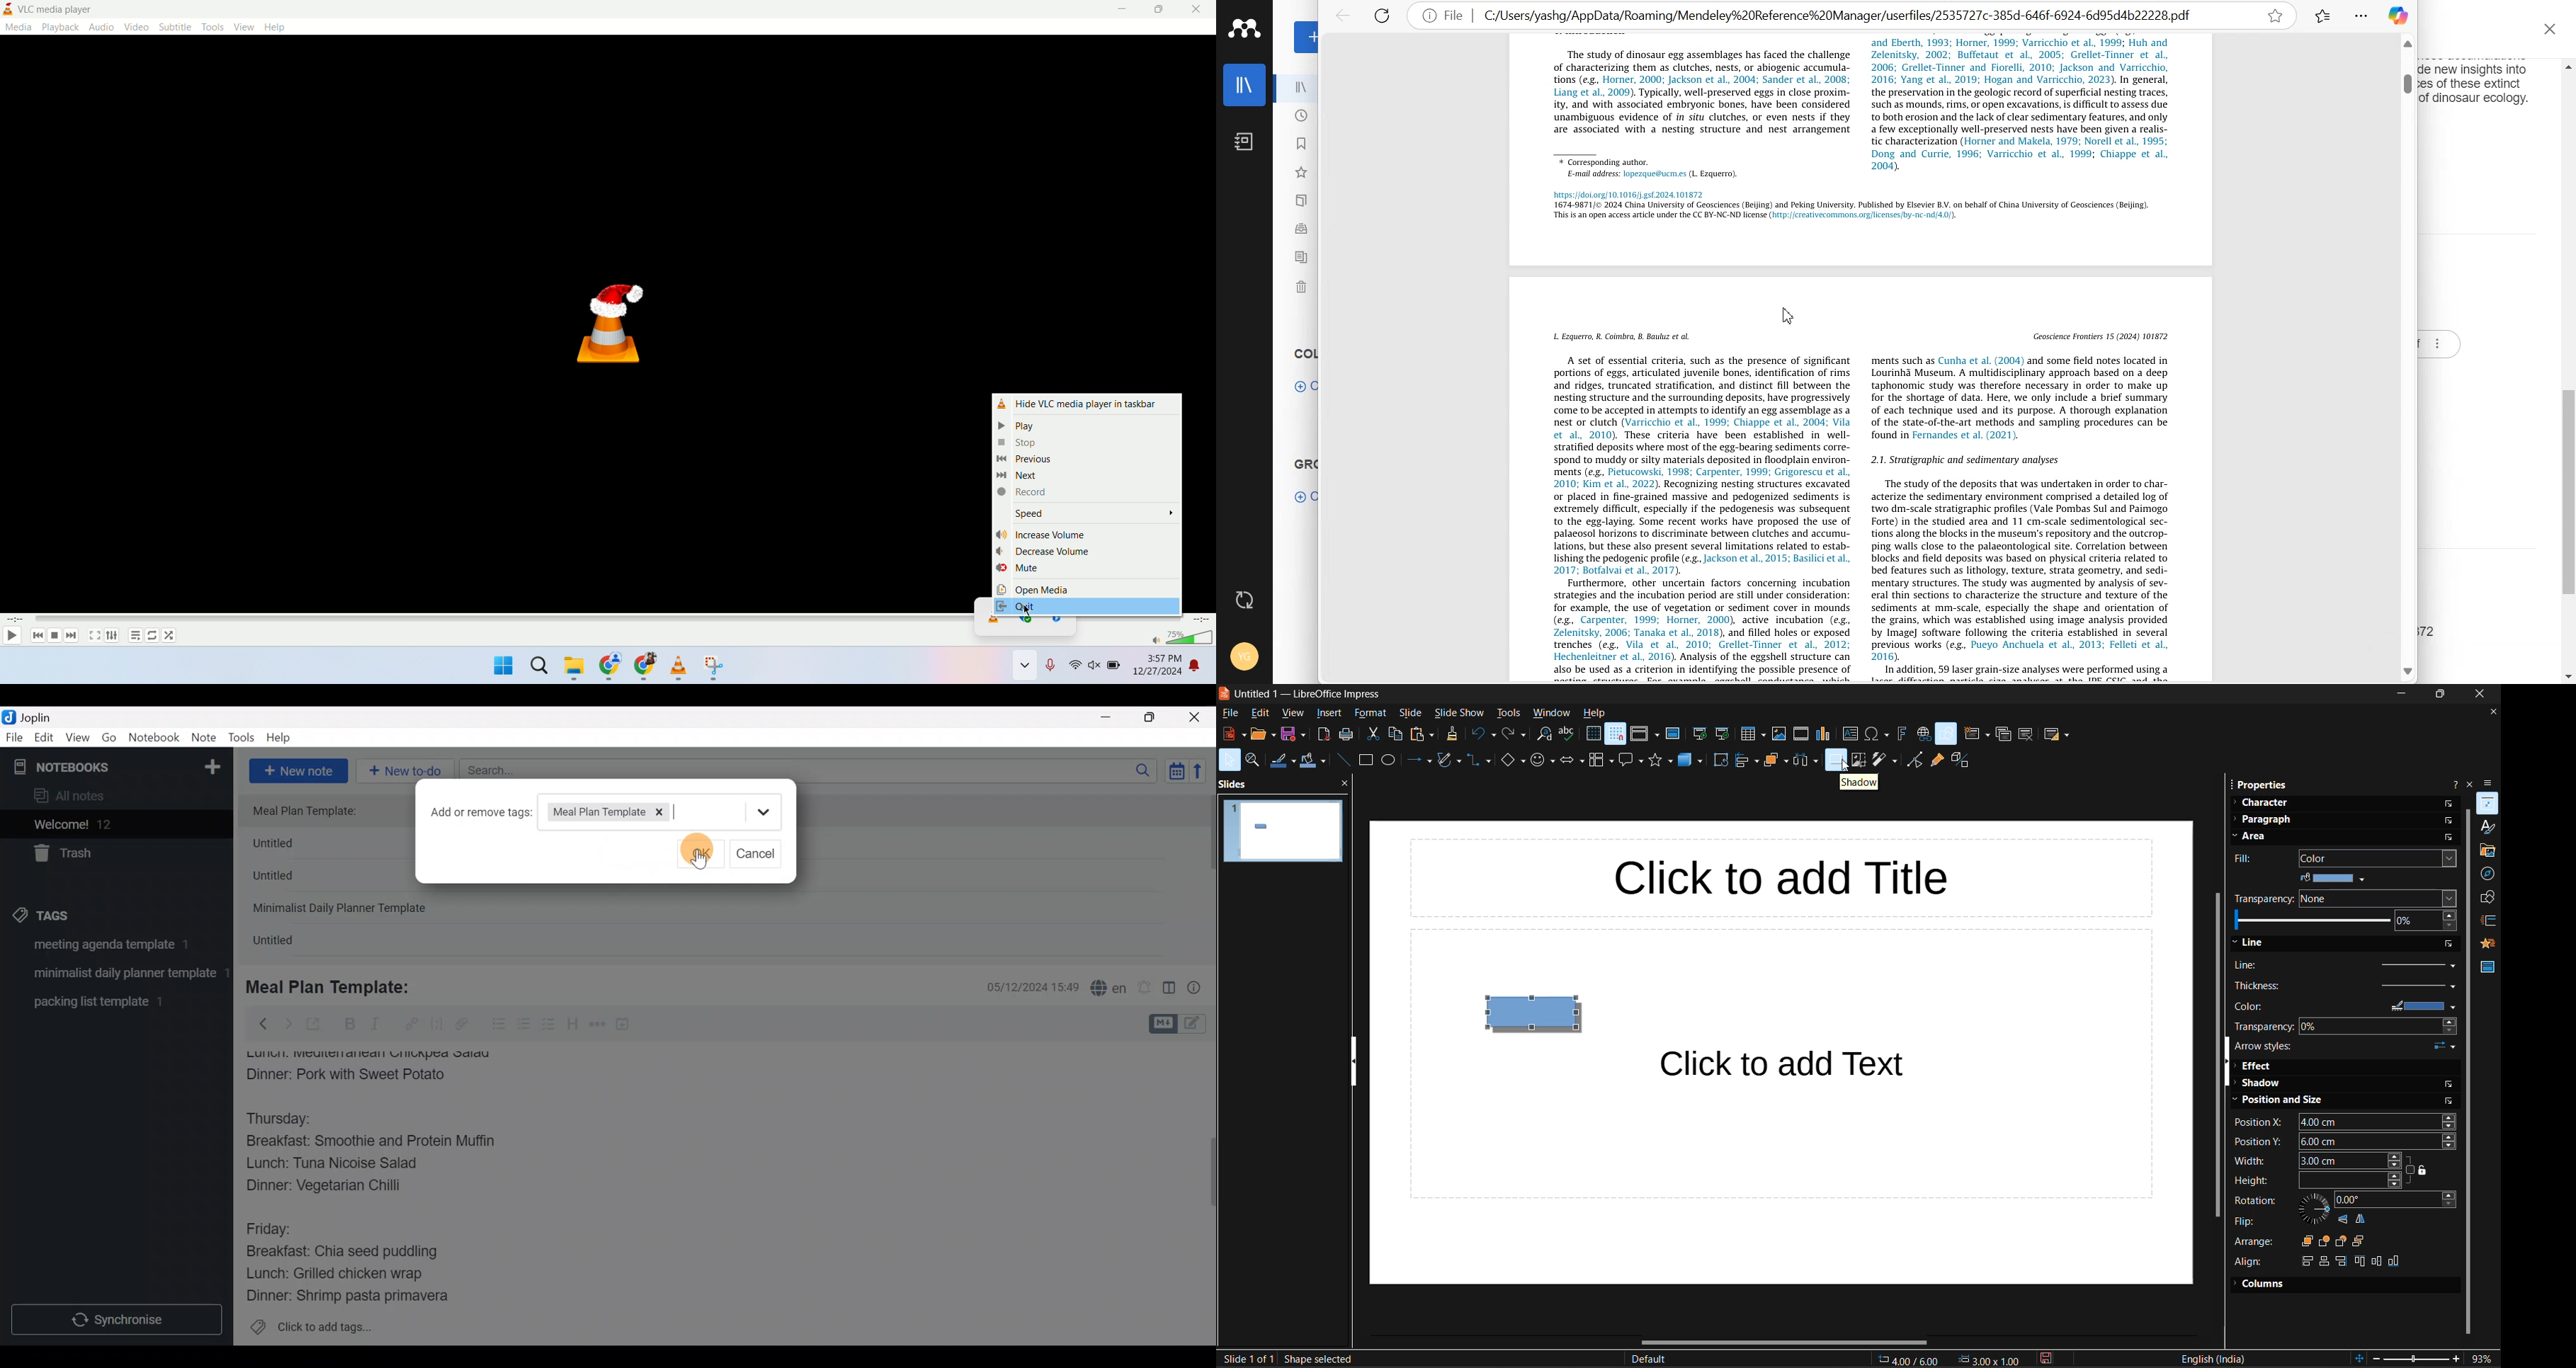  What do you see at coordinates (71, 913) in the screenshot?
I see `Tags` at bounding box center [71, 913].